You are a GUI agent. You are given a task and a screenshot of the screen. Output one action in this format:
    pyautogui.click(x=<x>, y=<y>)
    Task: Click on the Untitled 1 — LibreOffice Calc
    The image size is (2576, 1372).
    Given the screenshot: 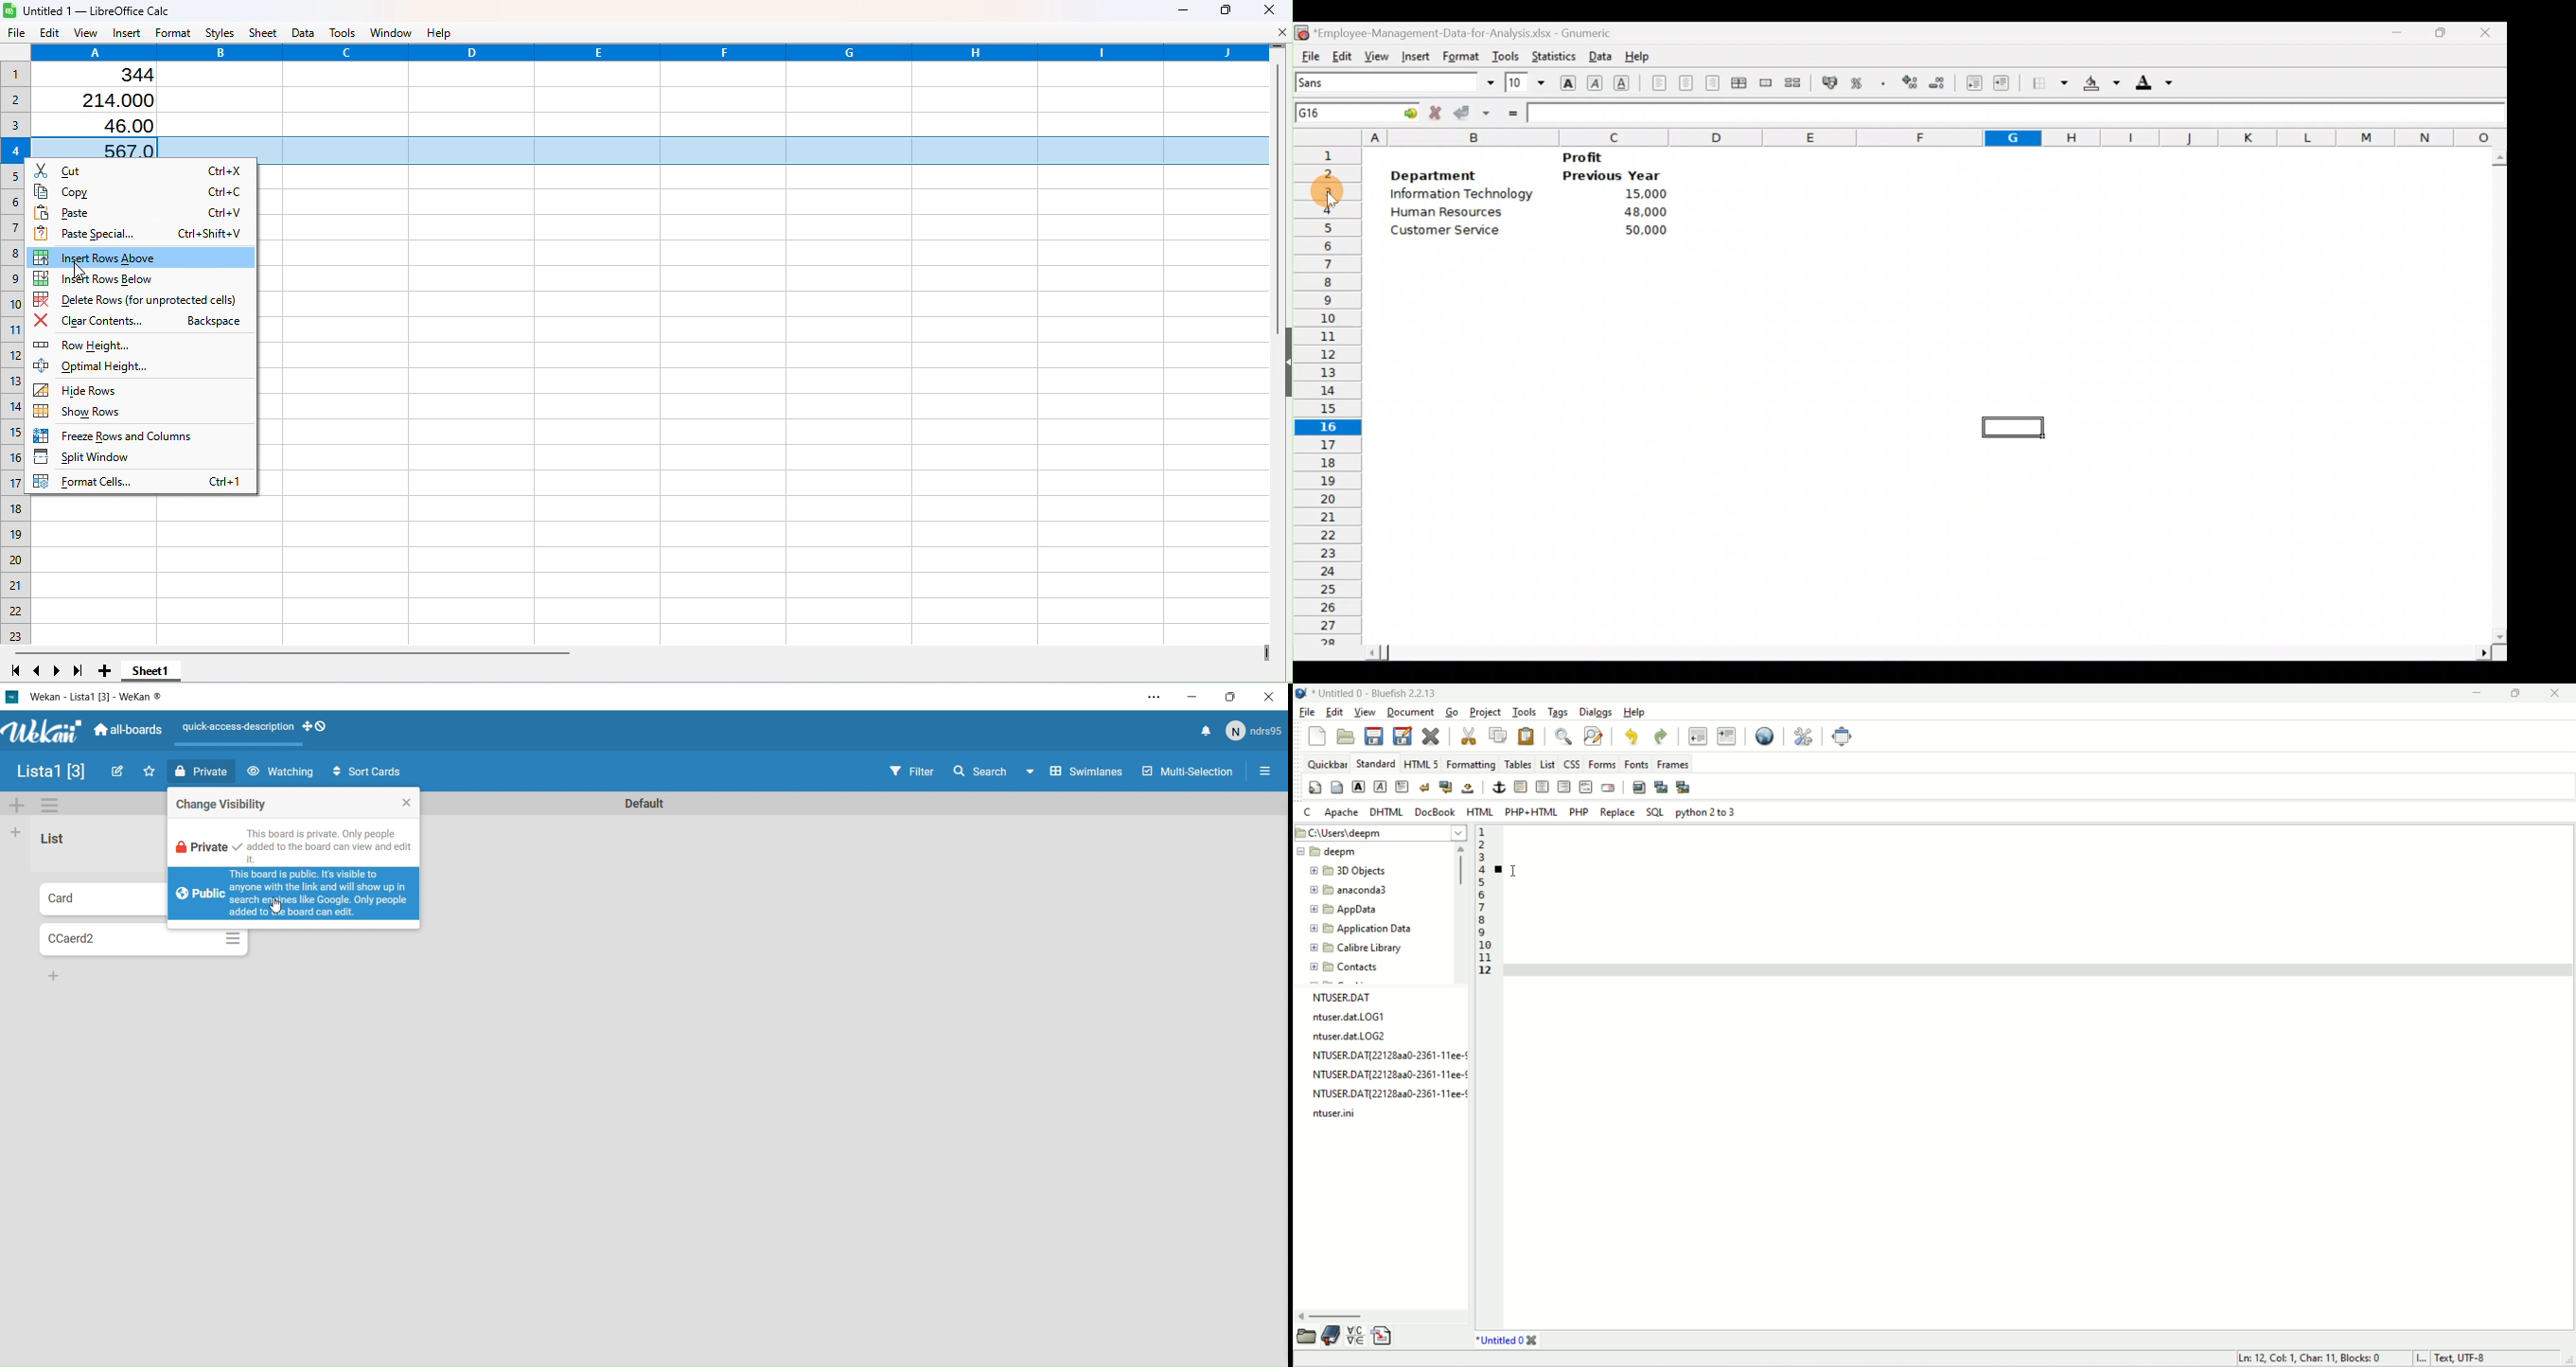 What is the action you would take?
    pyautogui.click(x=96, y=9)
    